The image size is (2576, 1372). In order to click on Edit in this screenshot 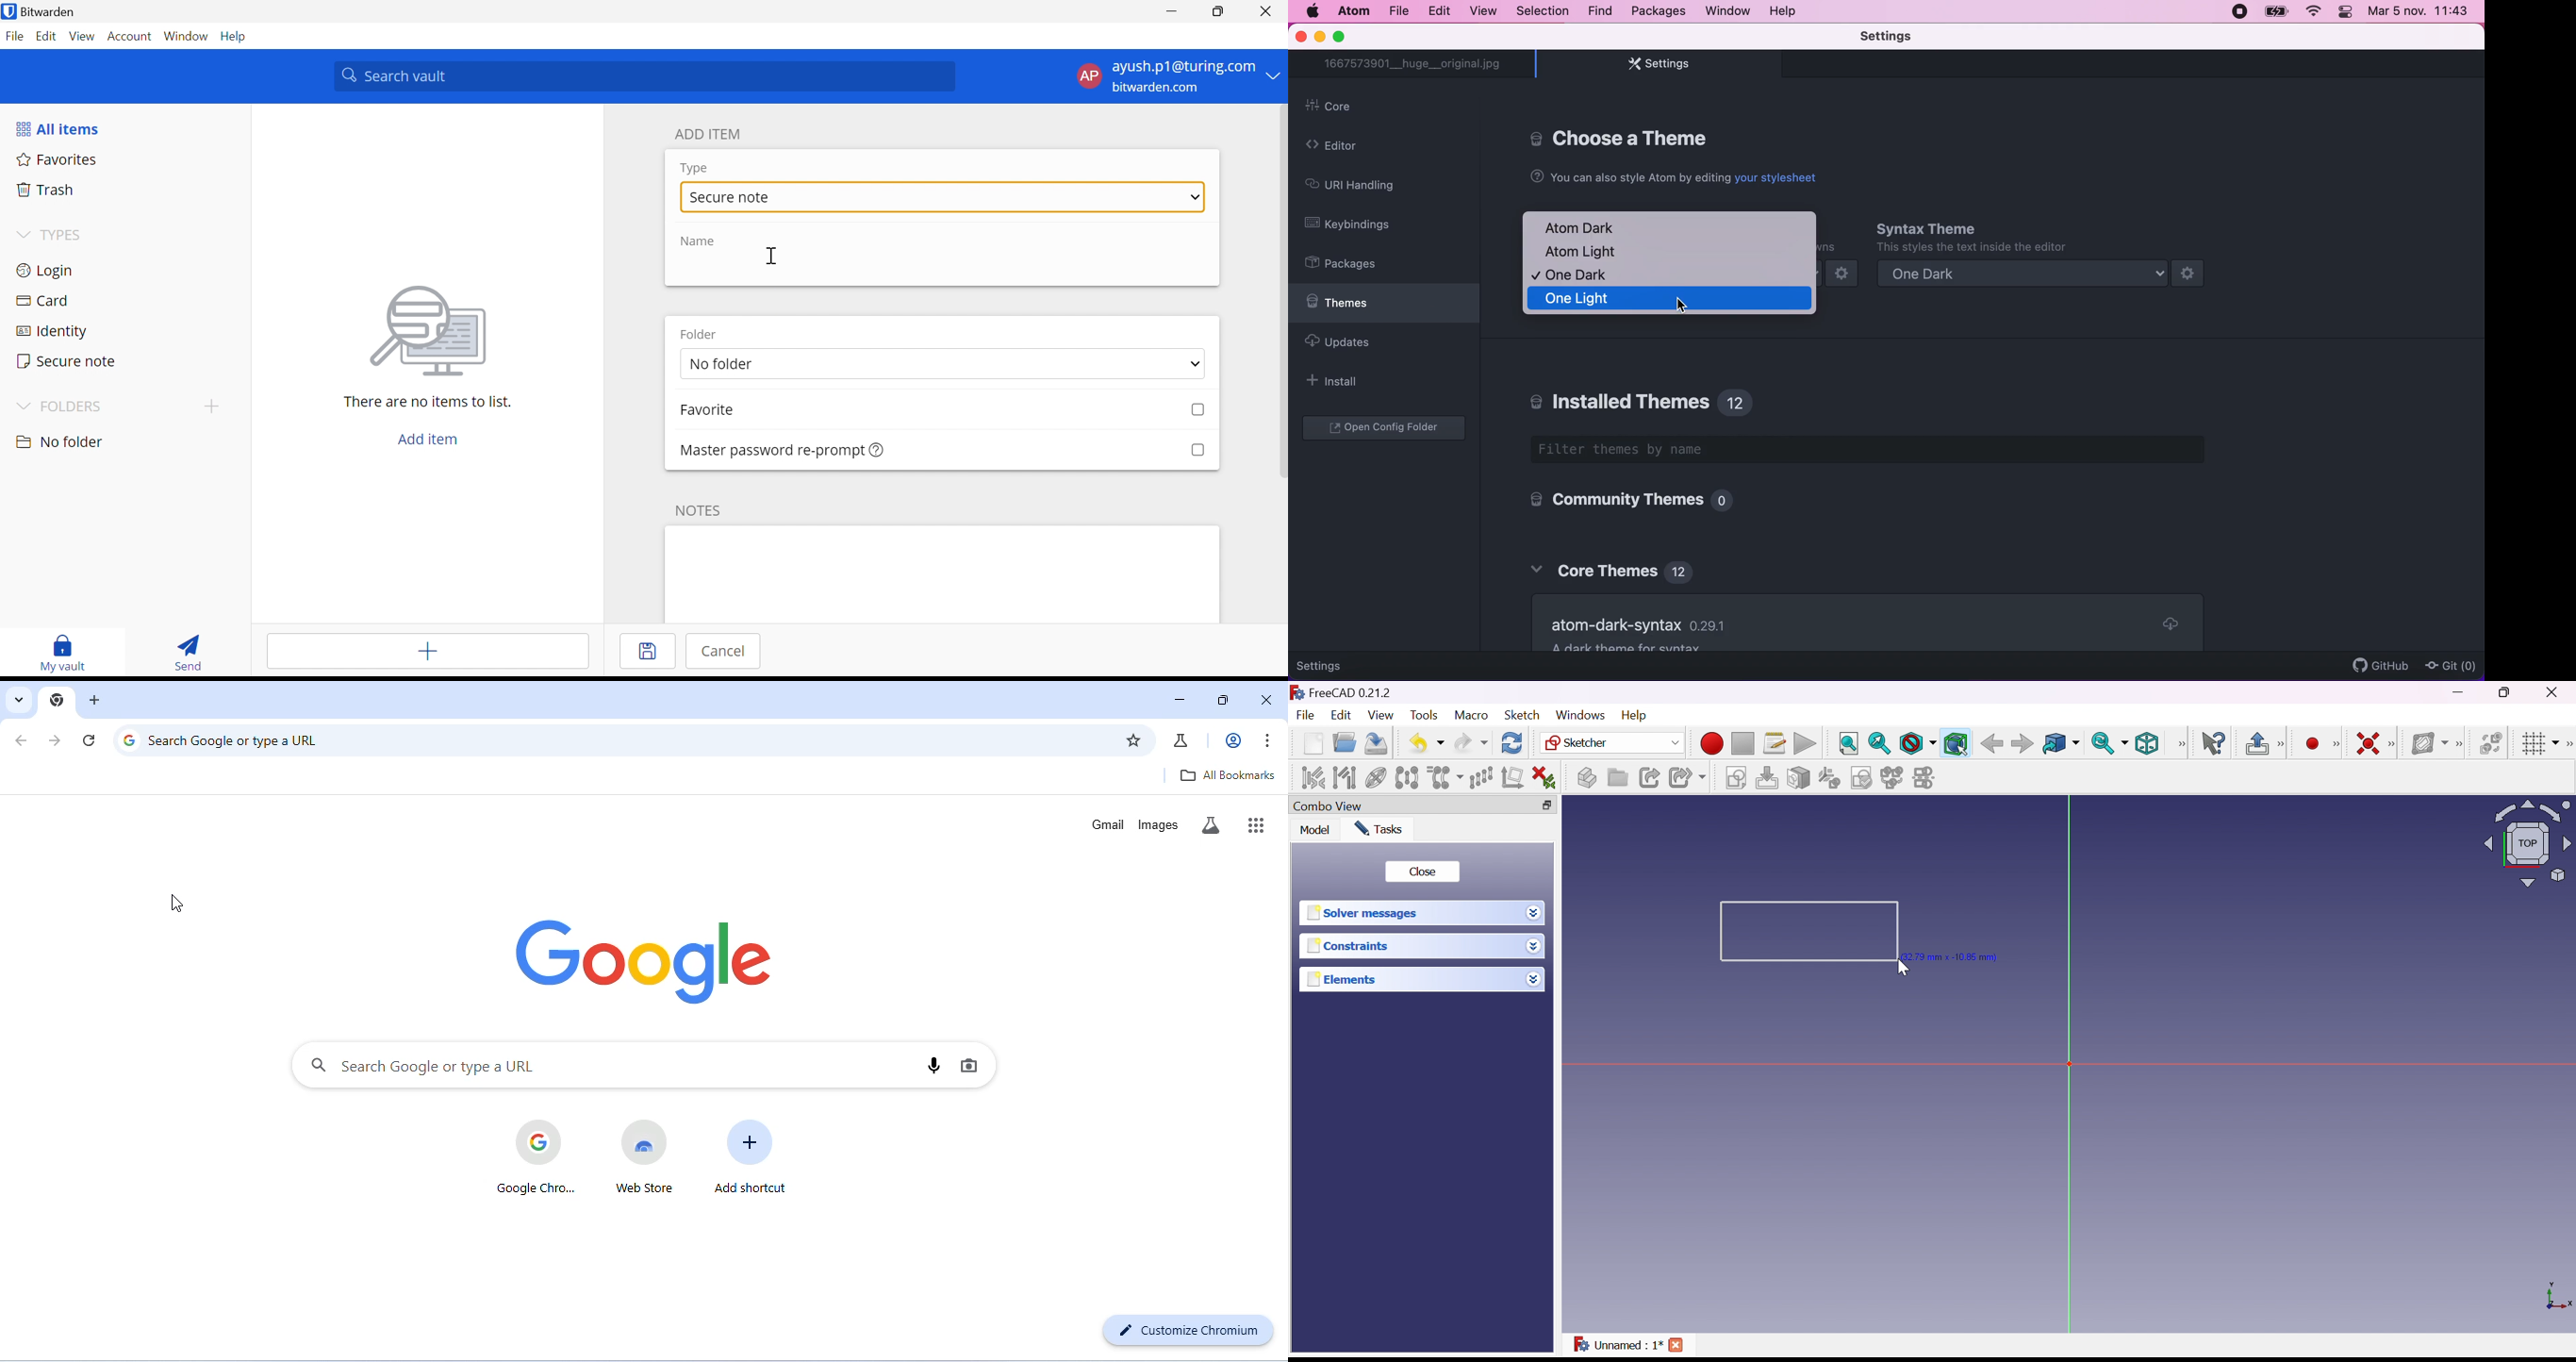, I will do `click(1342, 715)`.